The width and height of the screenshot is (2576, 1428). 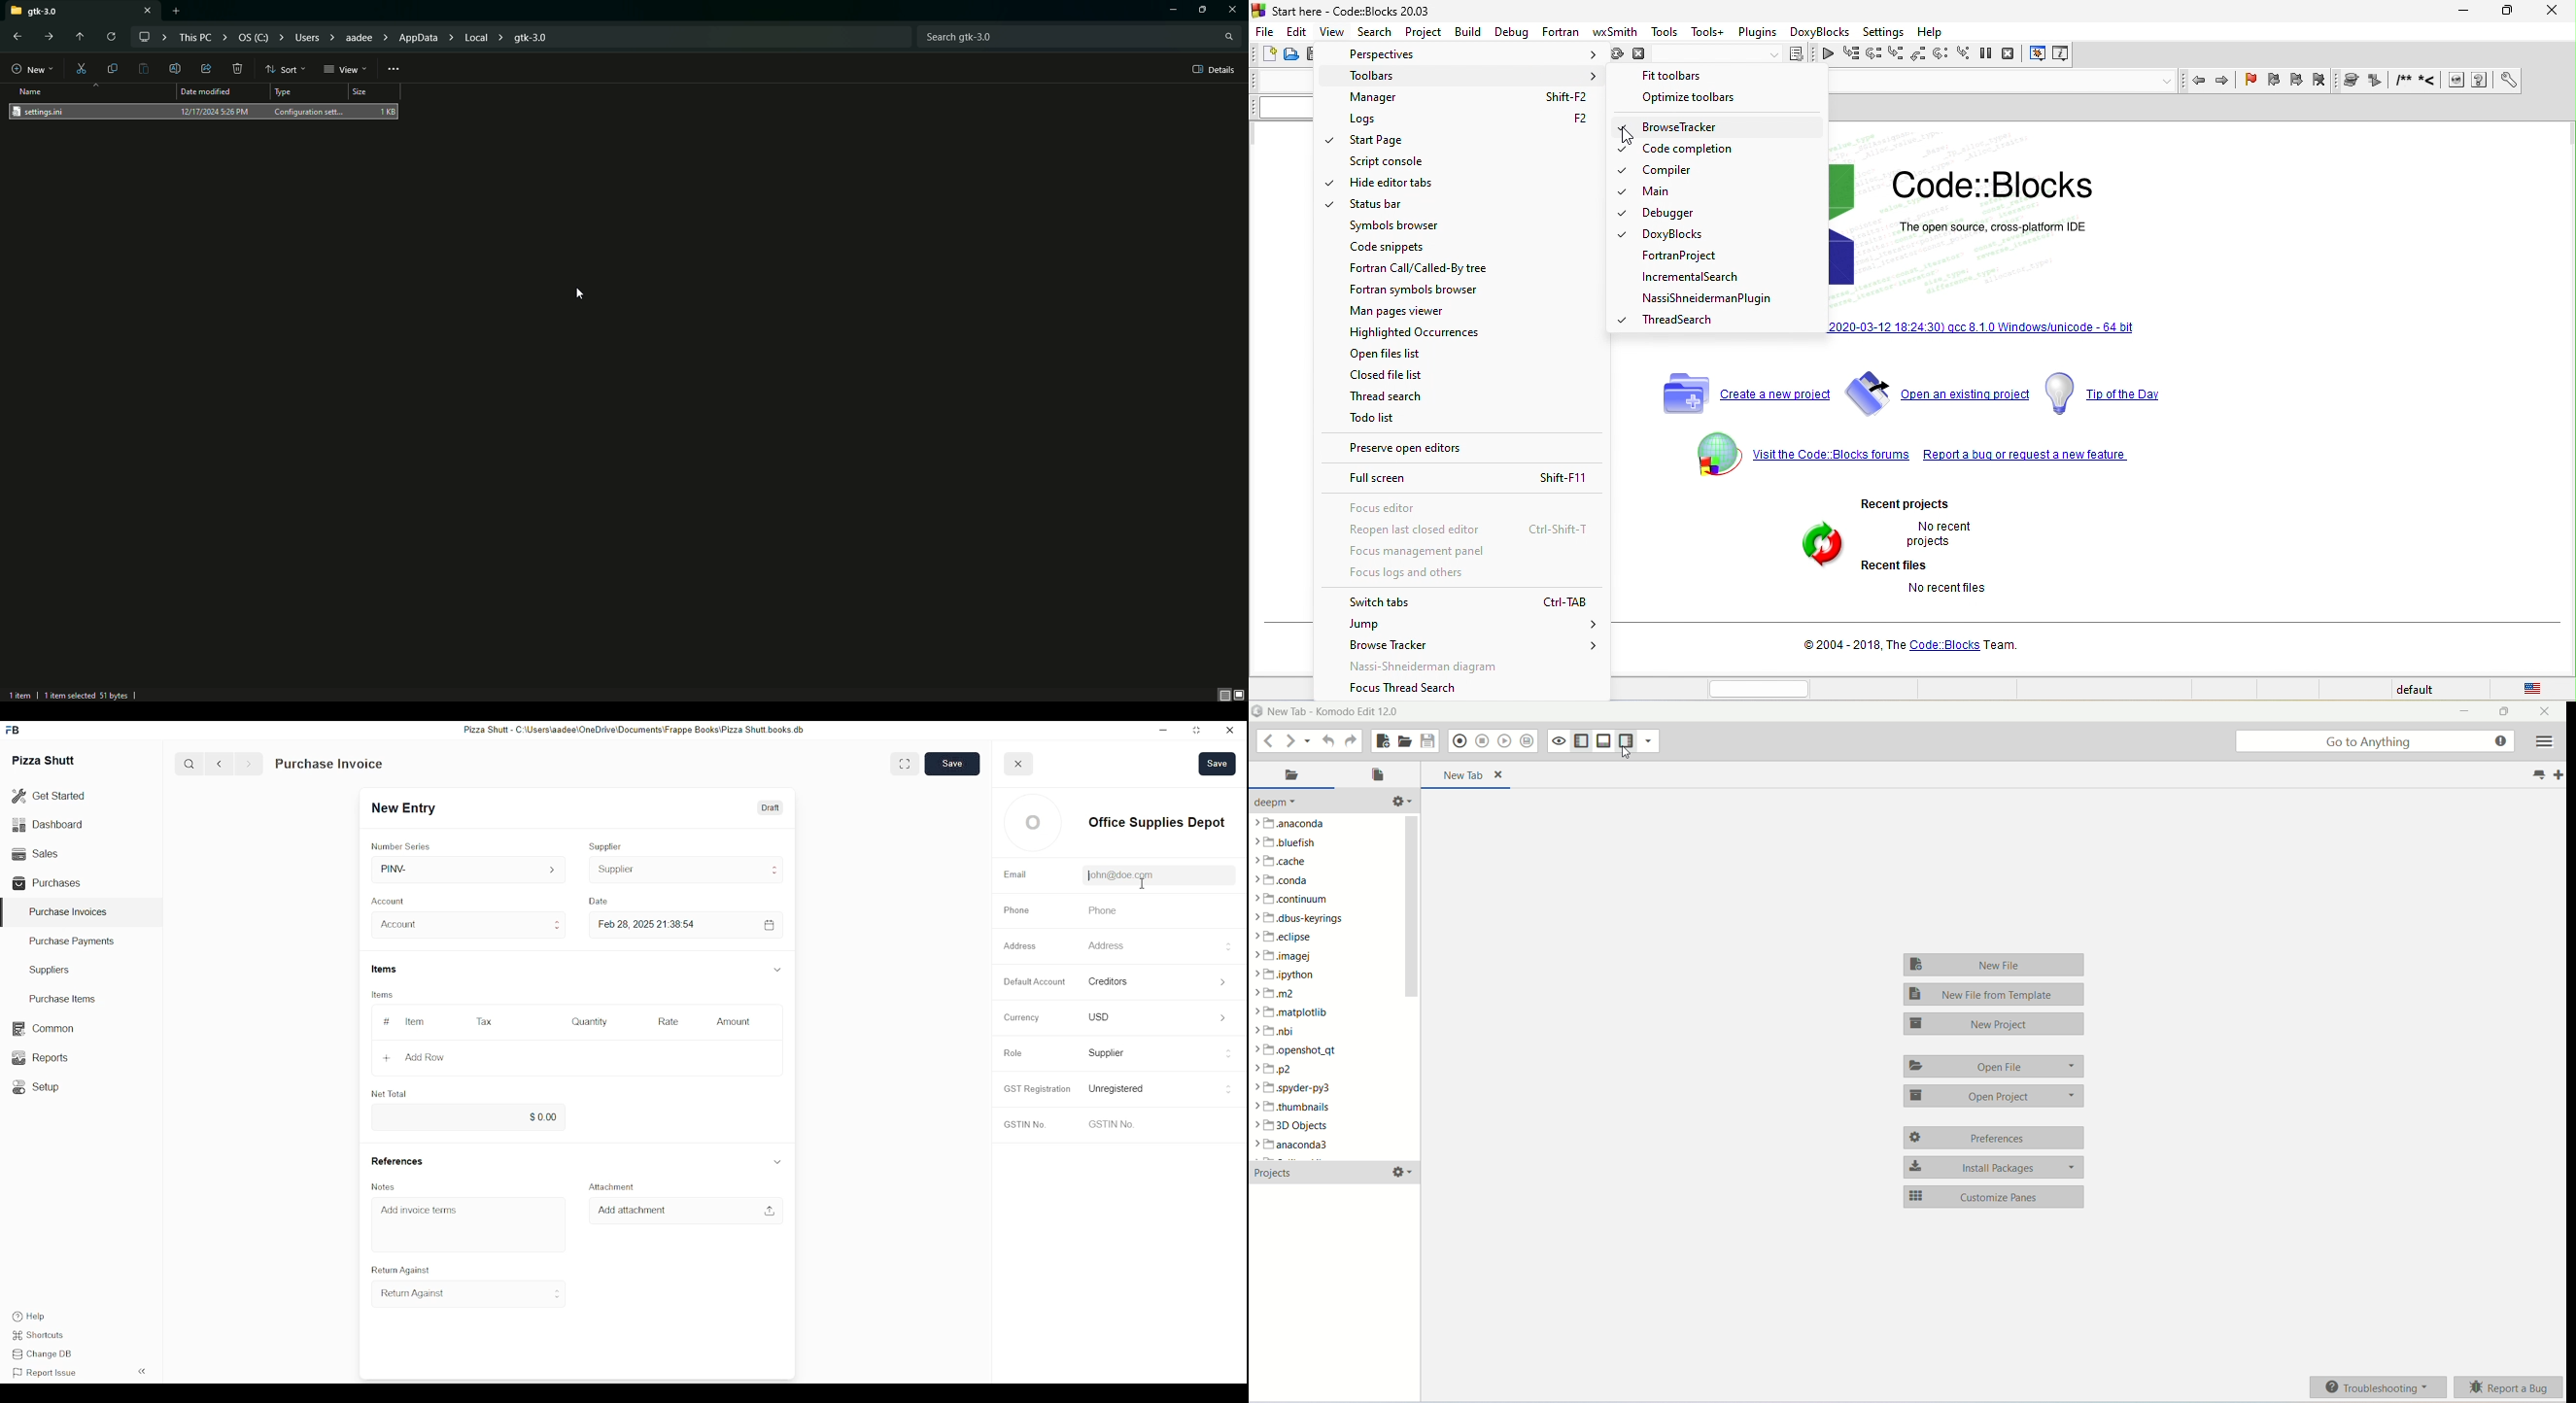 I want to click on Number Series, so click(x=401, y=846).